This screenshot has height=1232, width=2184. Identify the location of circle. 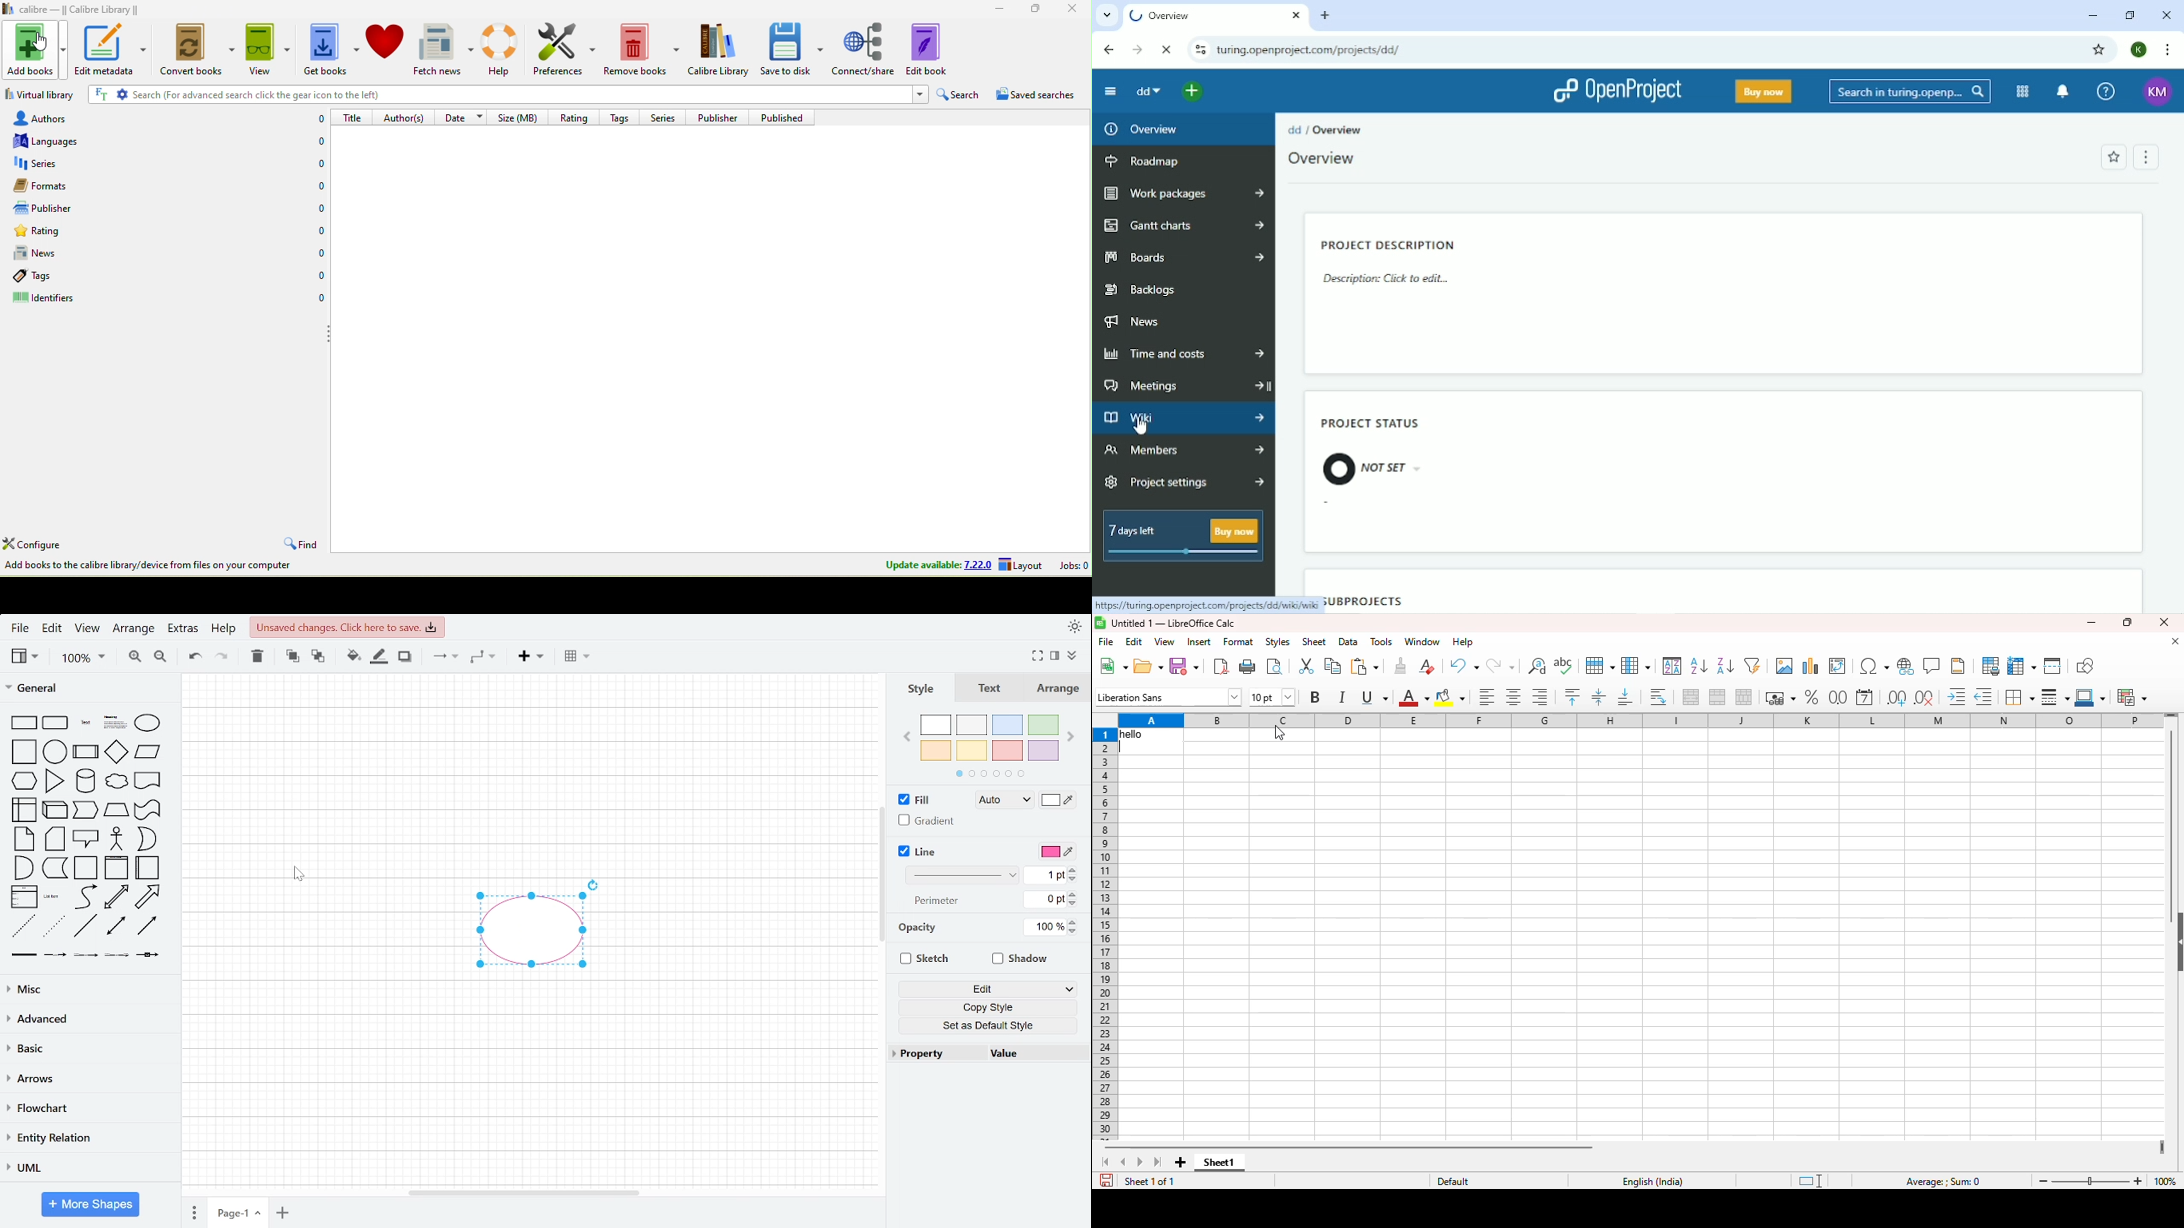
(55, 753).